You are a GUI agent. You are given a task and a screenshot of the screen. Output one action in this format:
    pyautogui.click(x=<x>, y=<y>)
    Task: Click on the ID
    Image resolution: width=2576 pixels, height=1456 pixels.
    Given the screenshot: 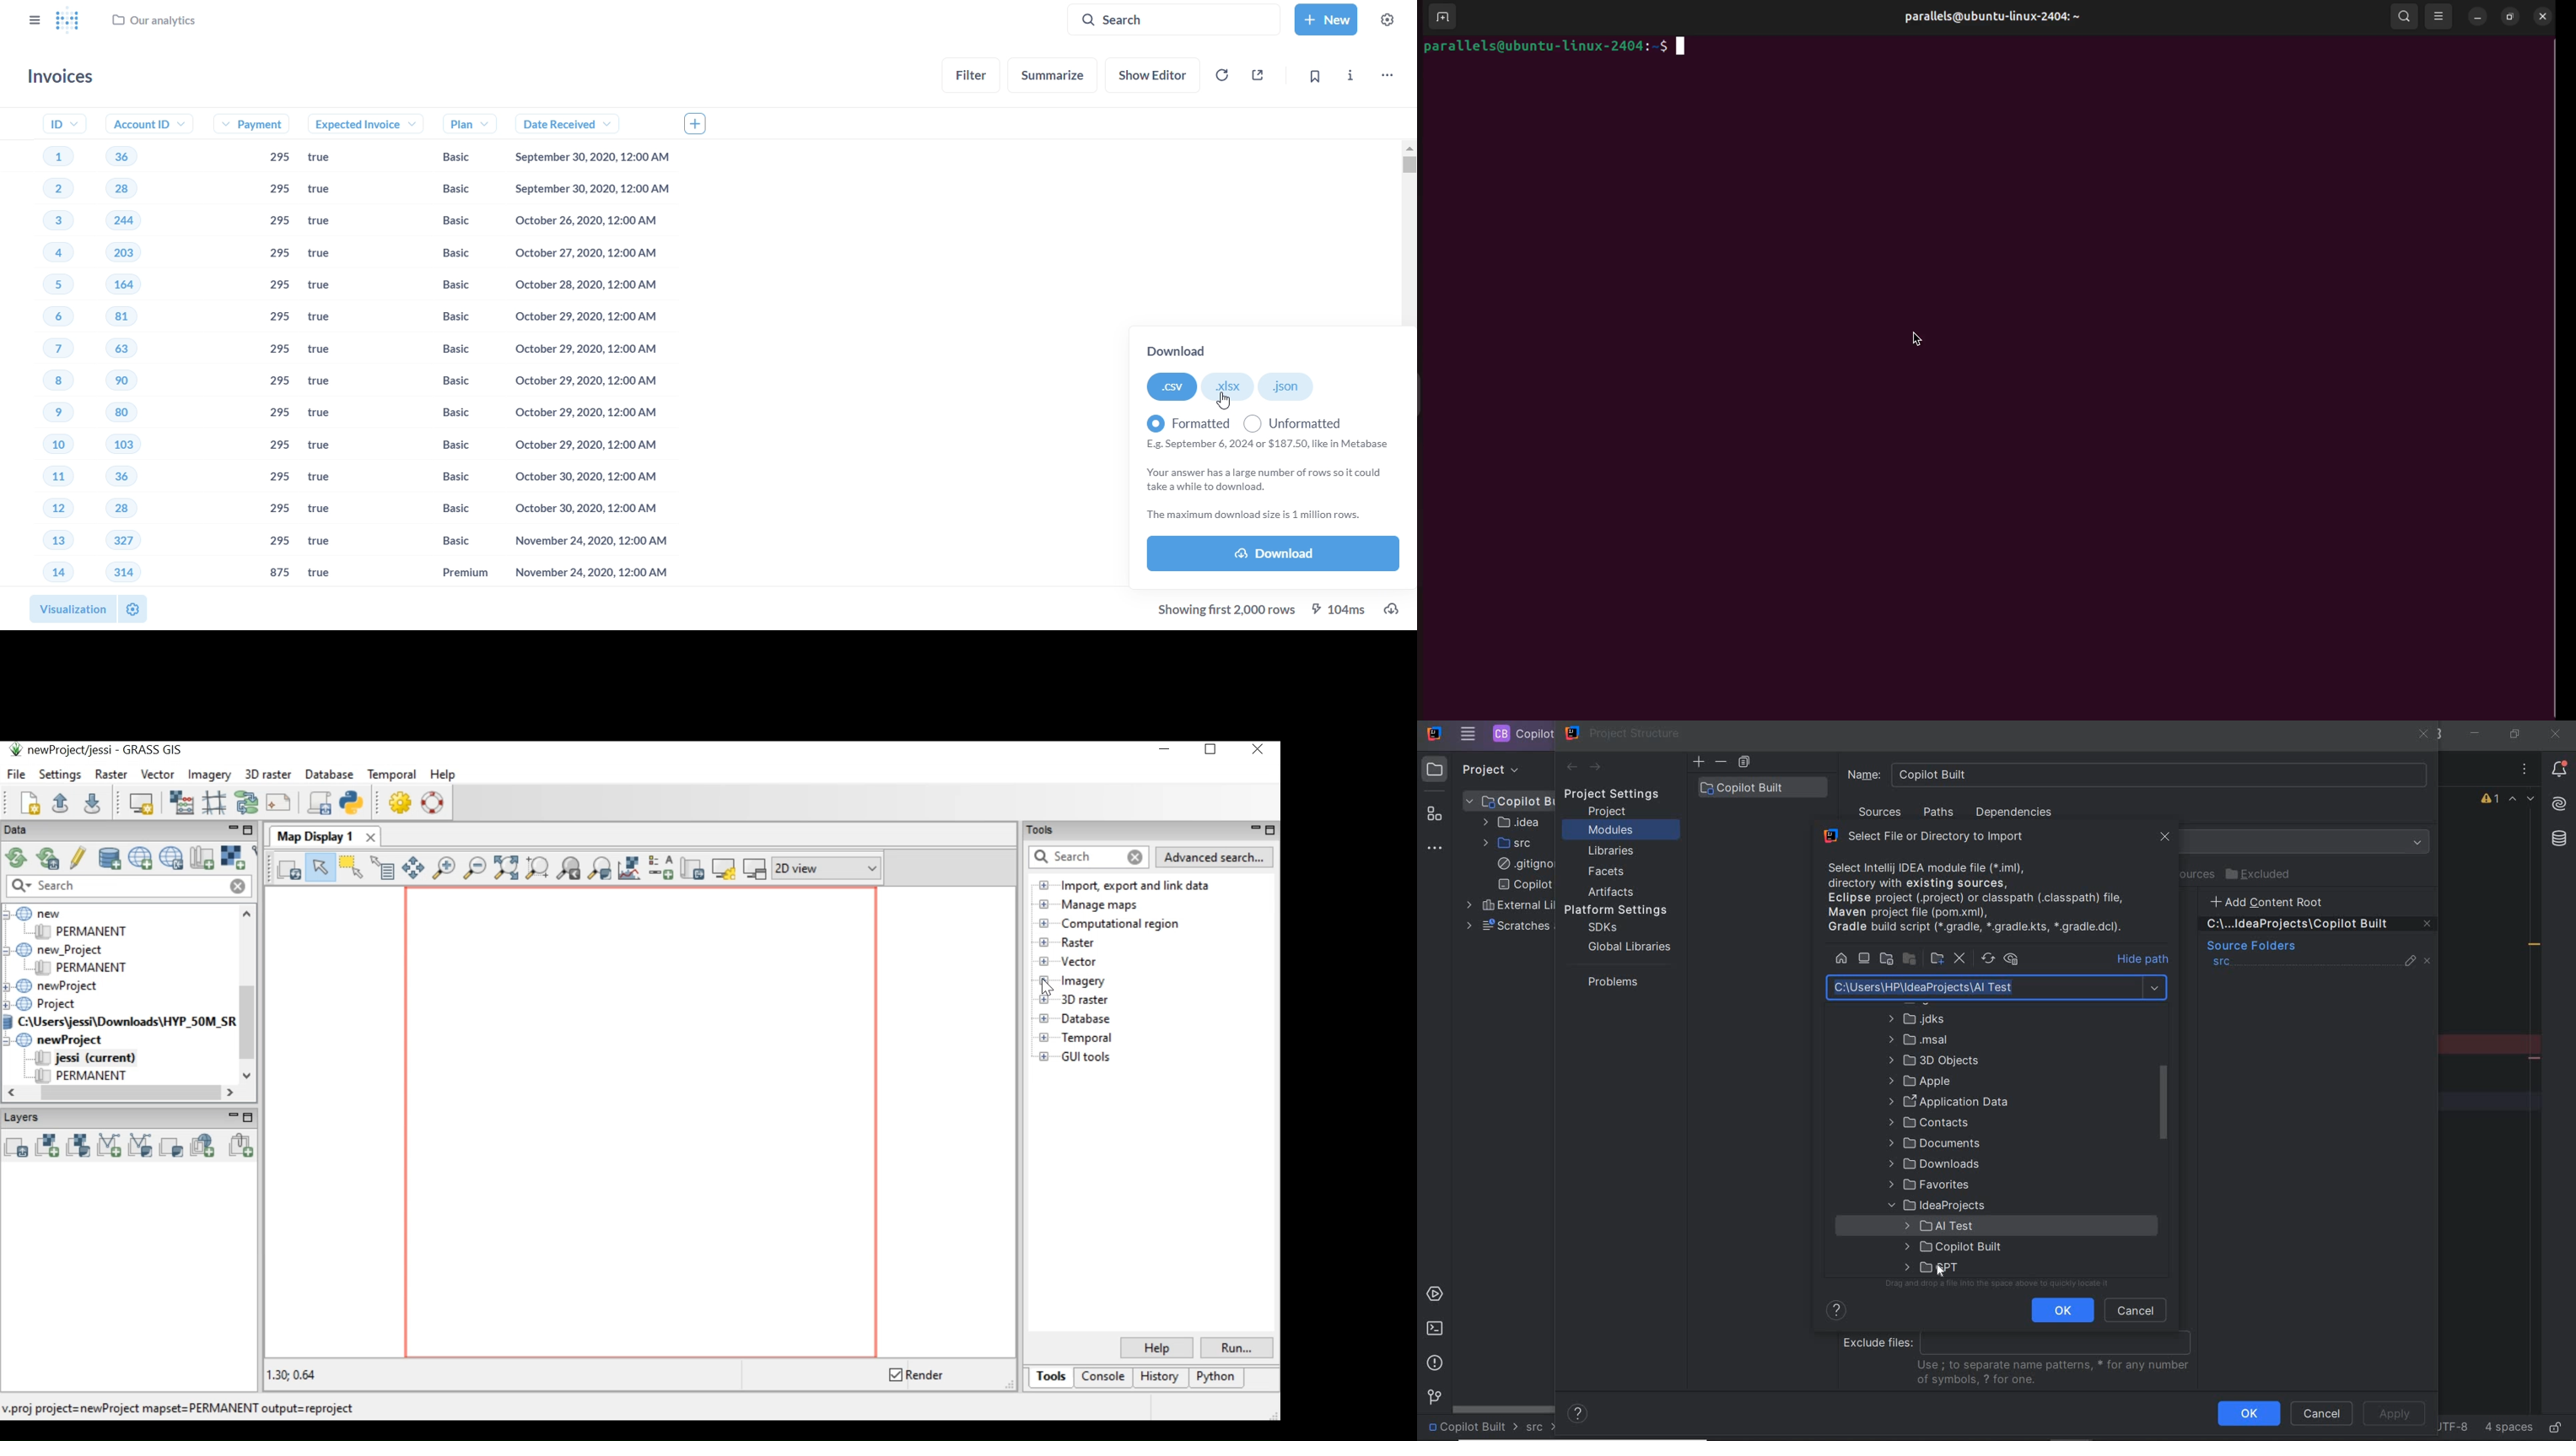 What is the action you would take?
    pyautogui.click(x=56, y=123)
    